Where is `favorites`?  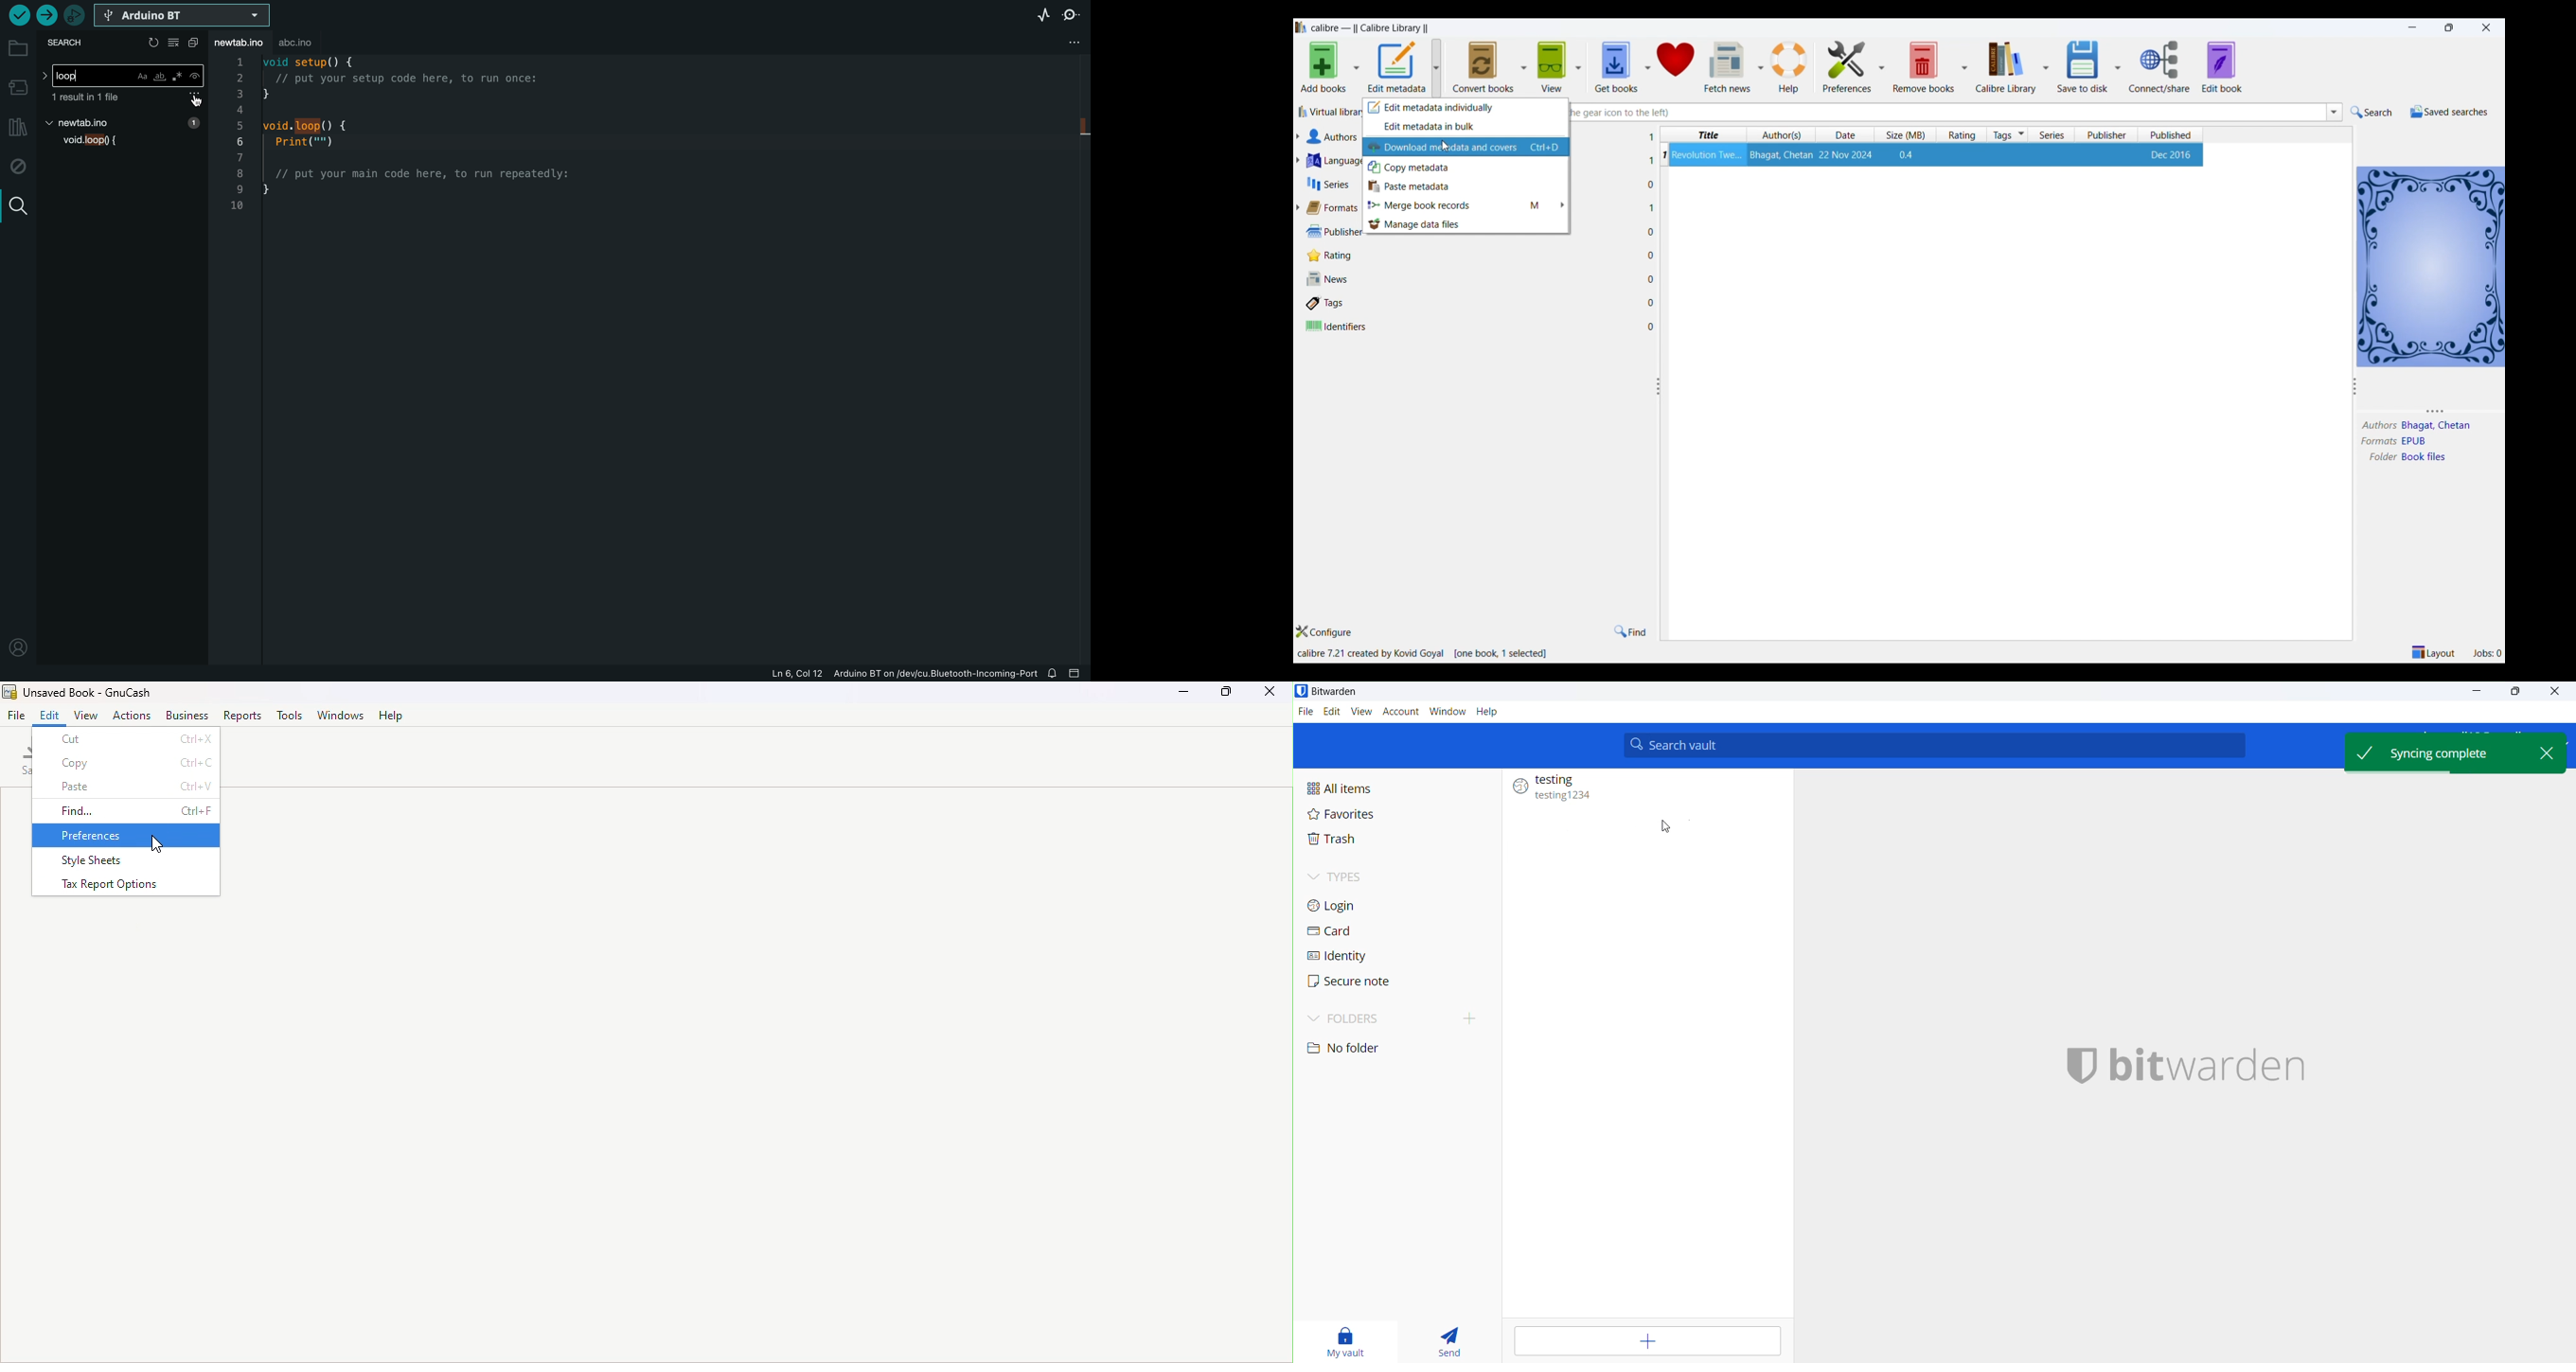 favorites is located at coordinates (1359, 818).